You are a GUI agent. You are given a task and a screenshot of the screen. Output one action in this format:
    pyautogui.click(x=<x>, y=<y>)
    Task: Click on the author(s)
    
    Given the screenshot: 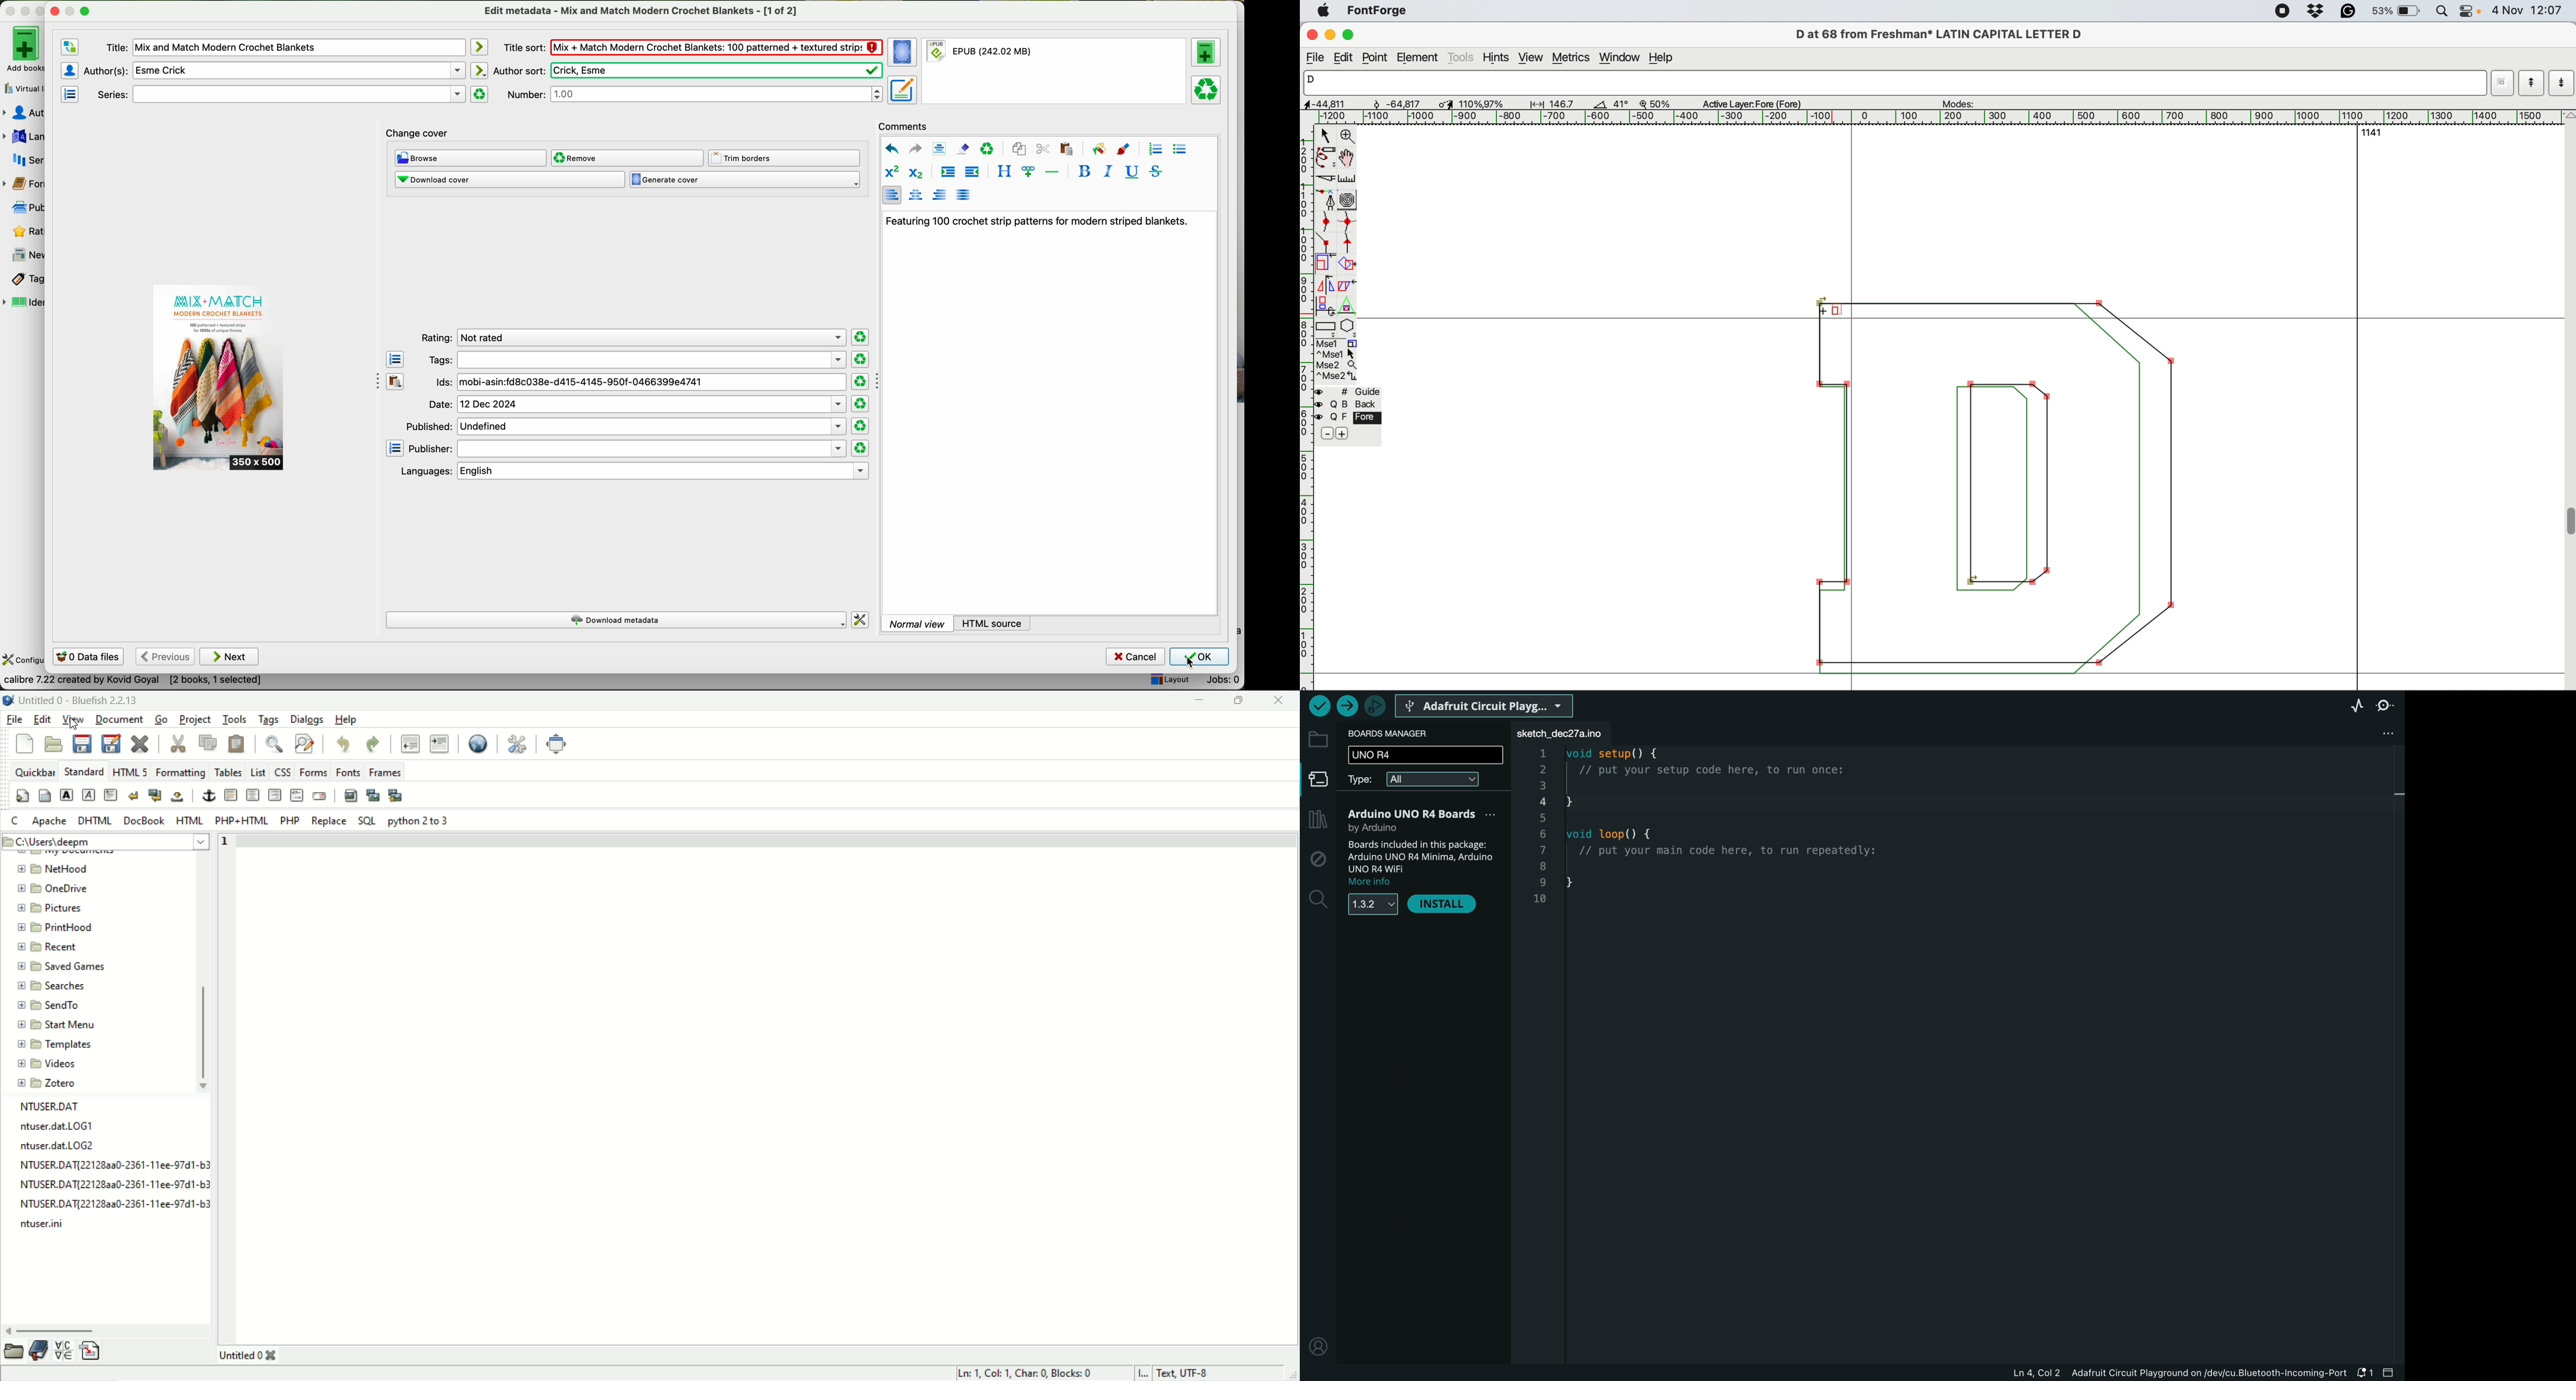 What is the action you would take?
    pyautogui.click(x=275, y=70)
    